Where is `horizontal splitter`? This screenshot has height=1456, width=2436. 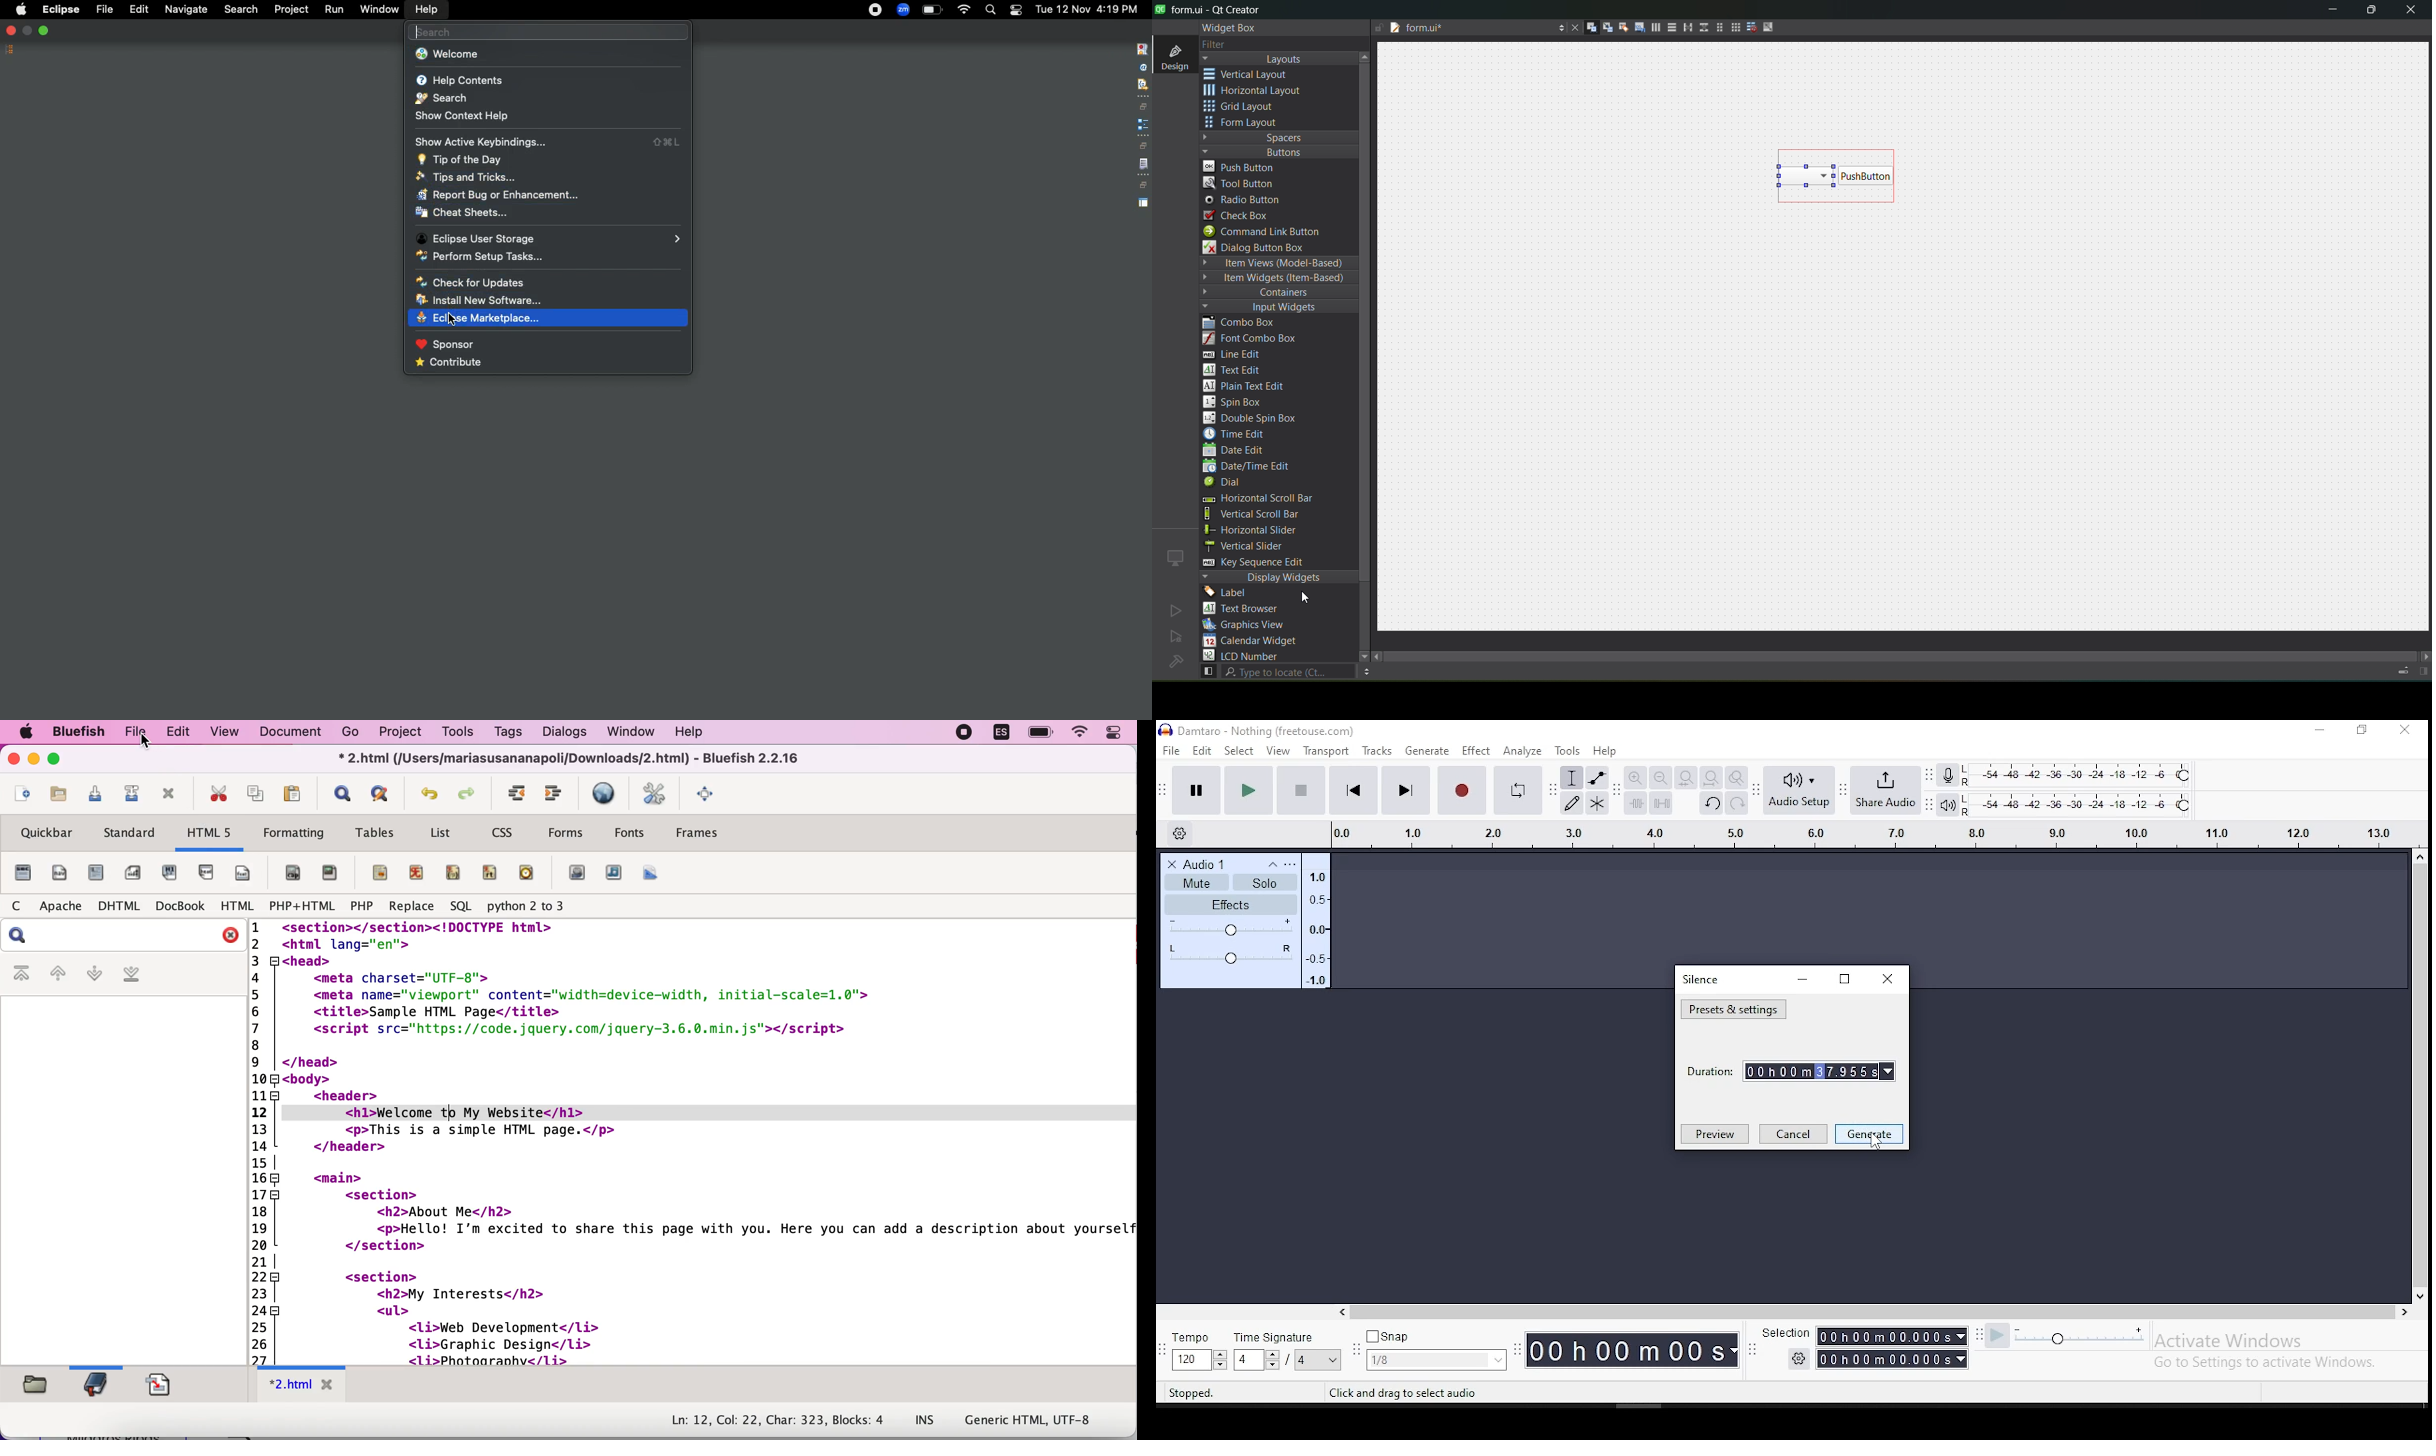
horizontal splitter is located at coordinates (1684, 28).